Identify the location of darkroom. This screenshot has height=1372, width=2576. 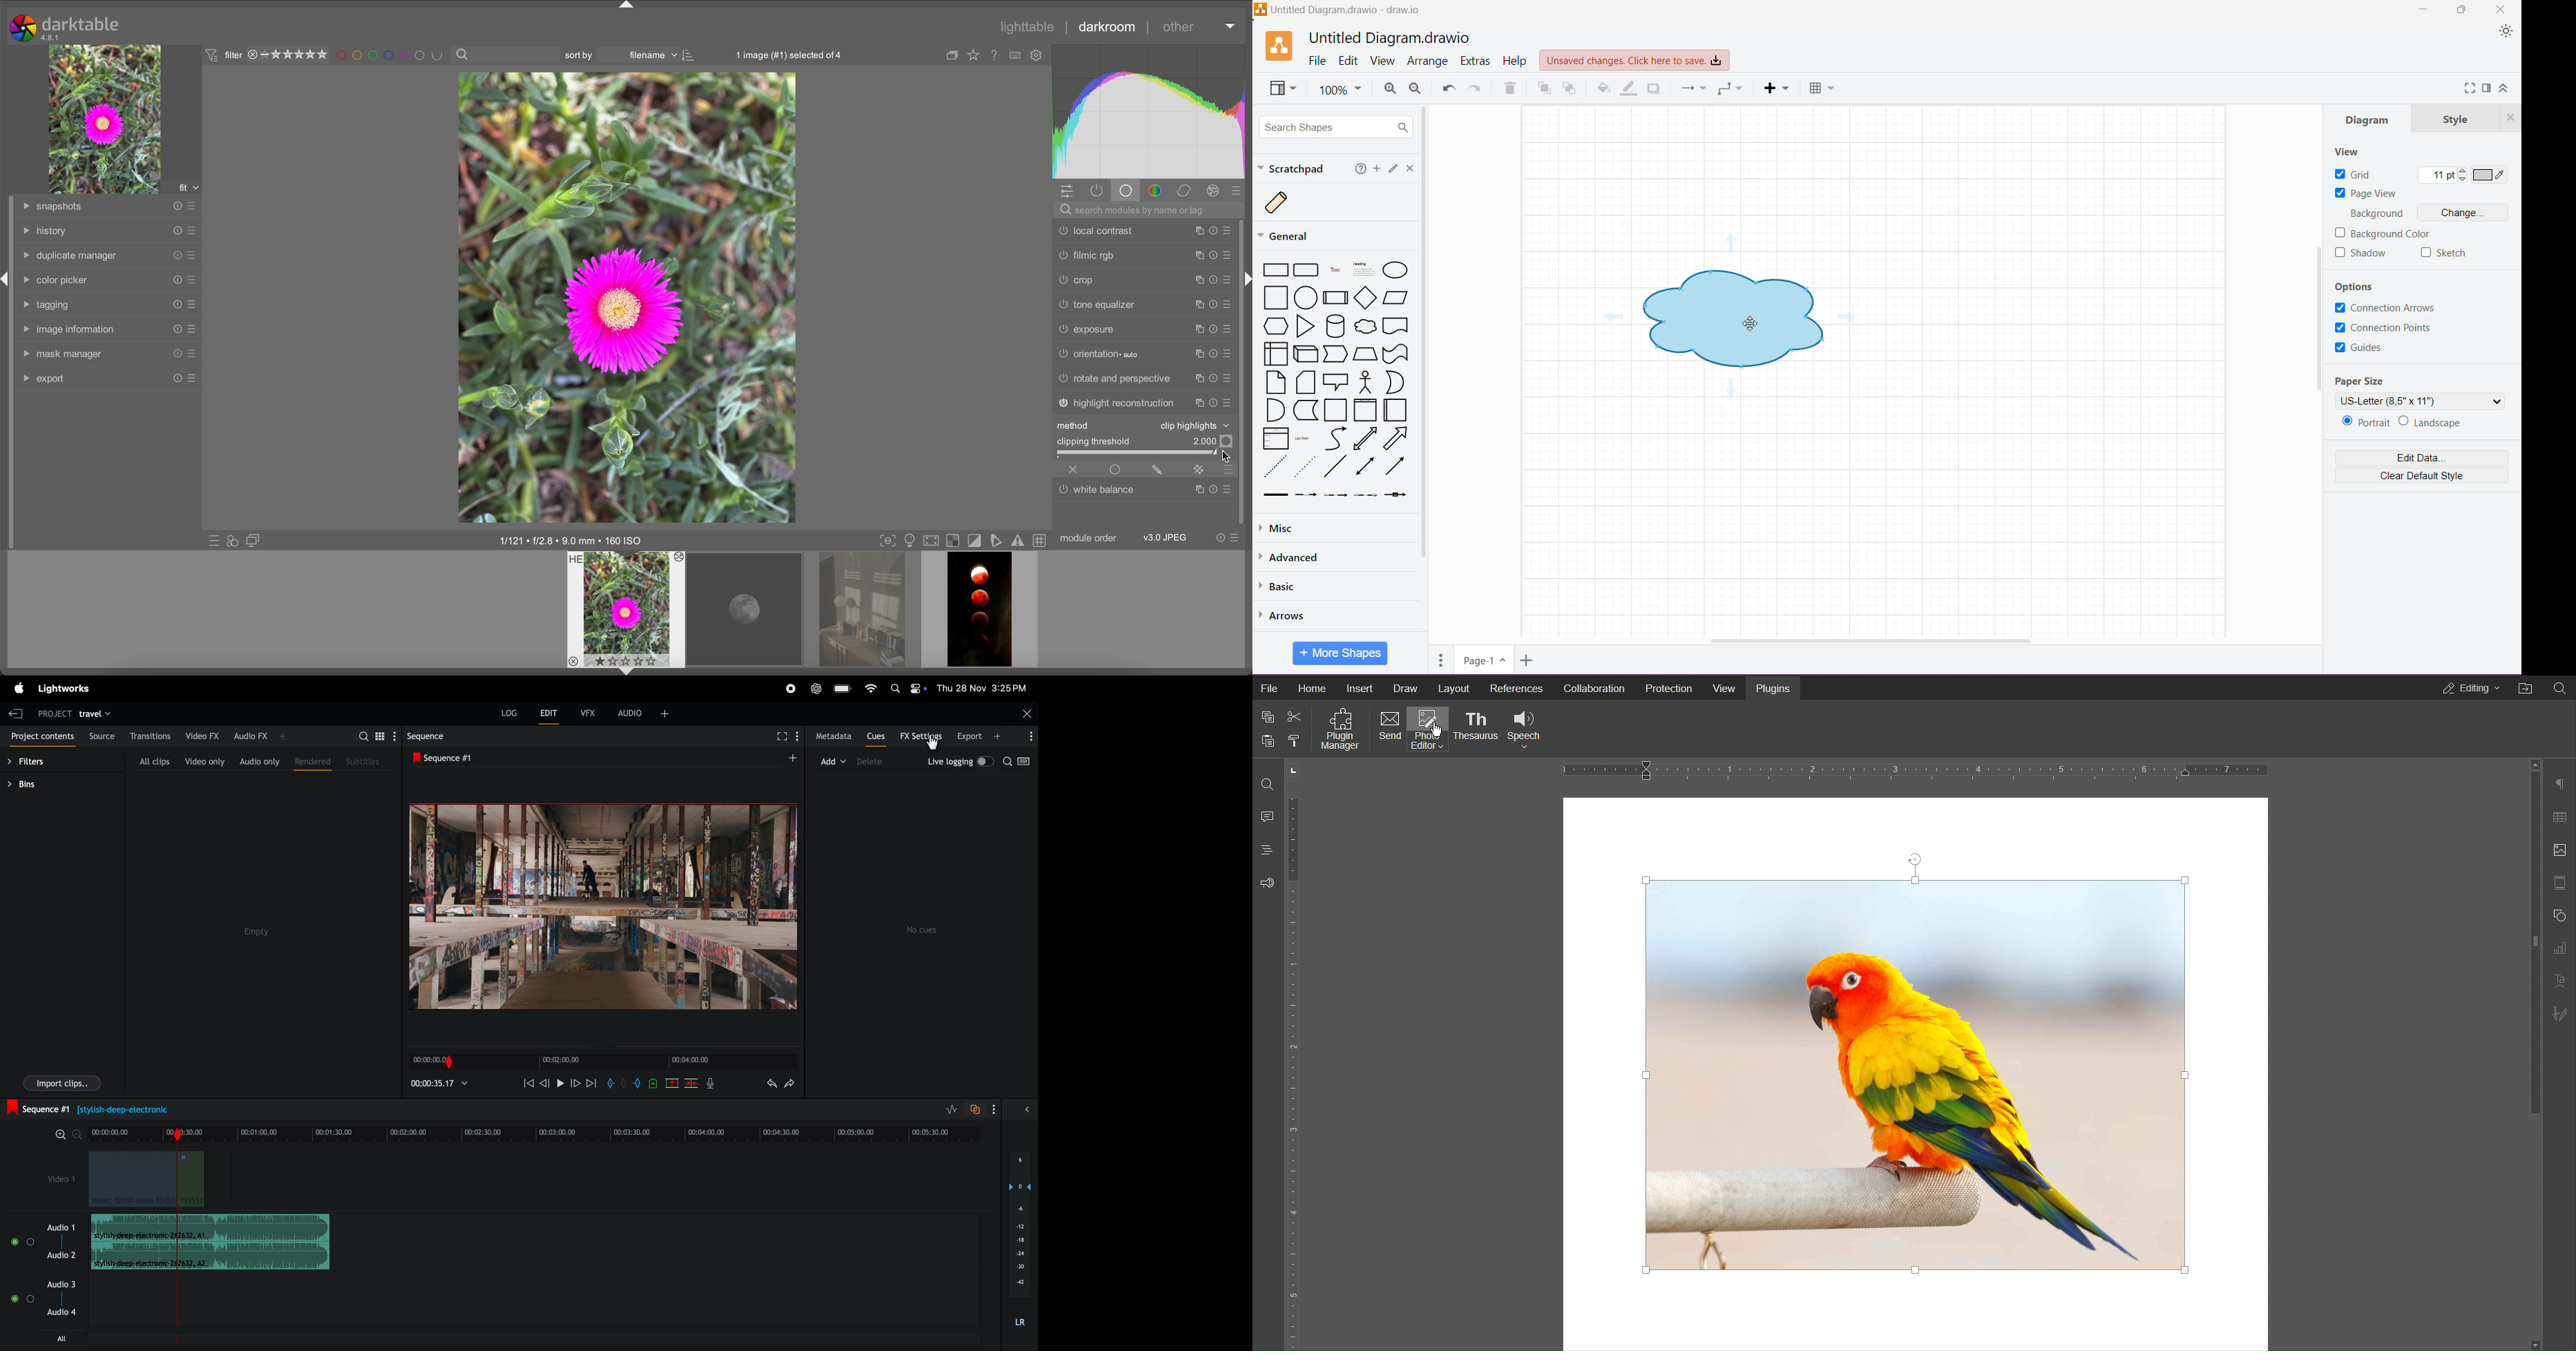
(1105, 25).